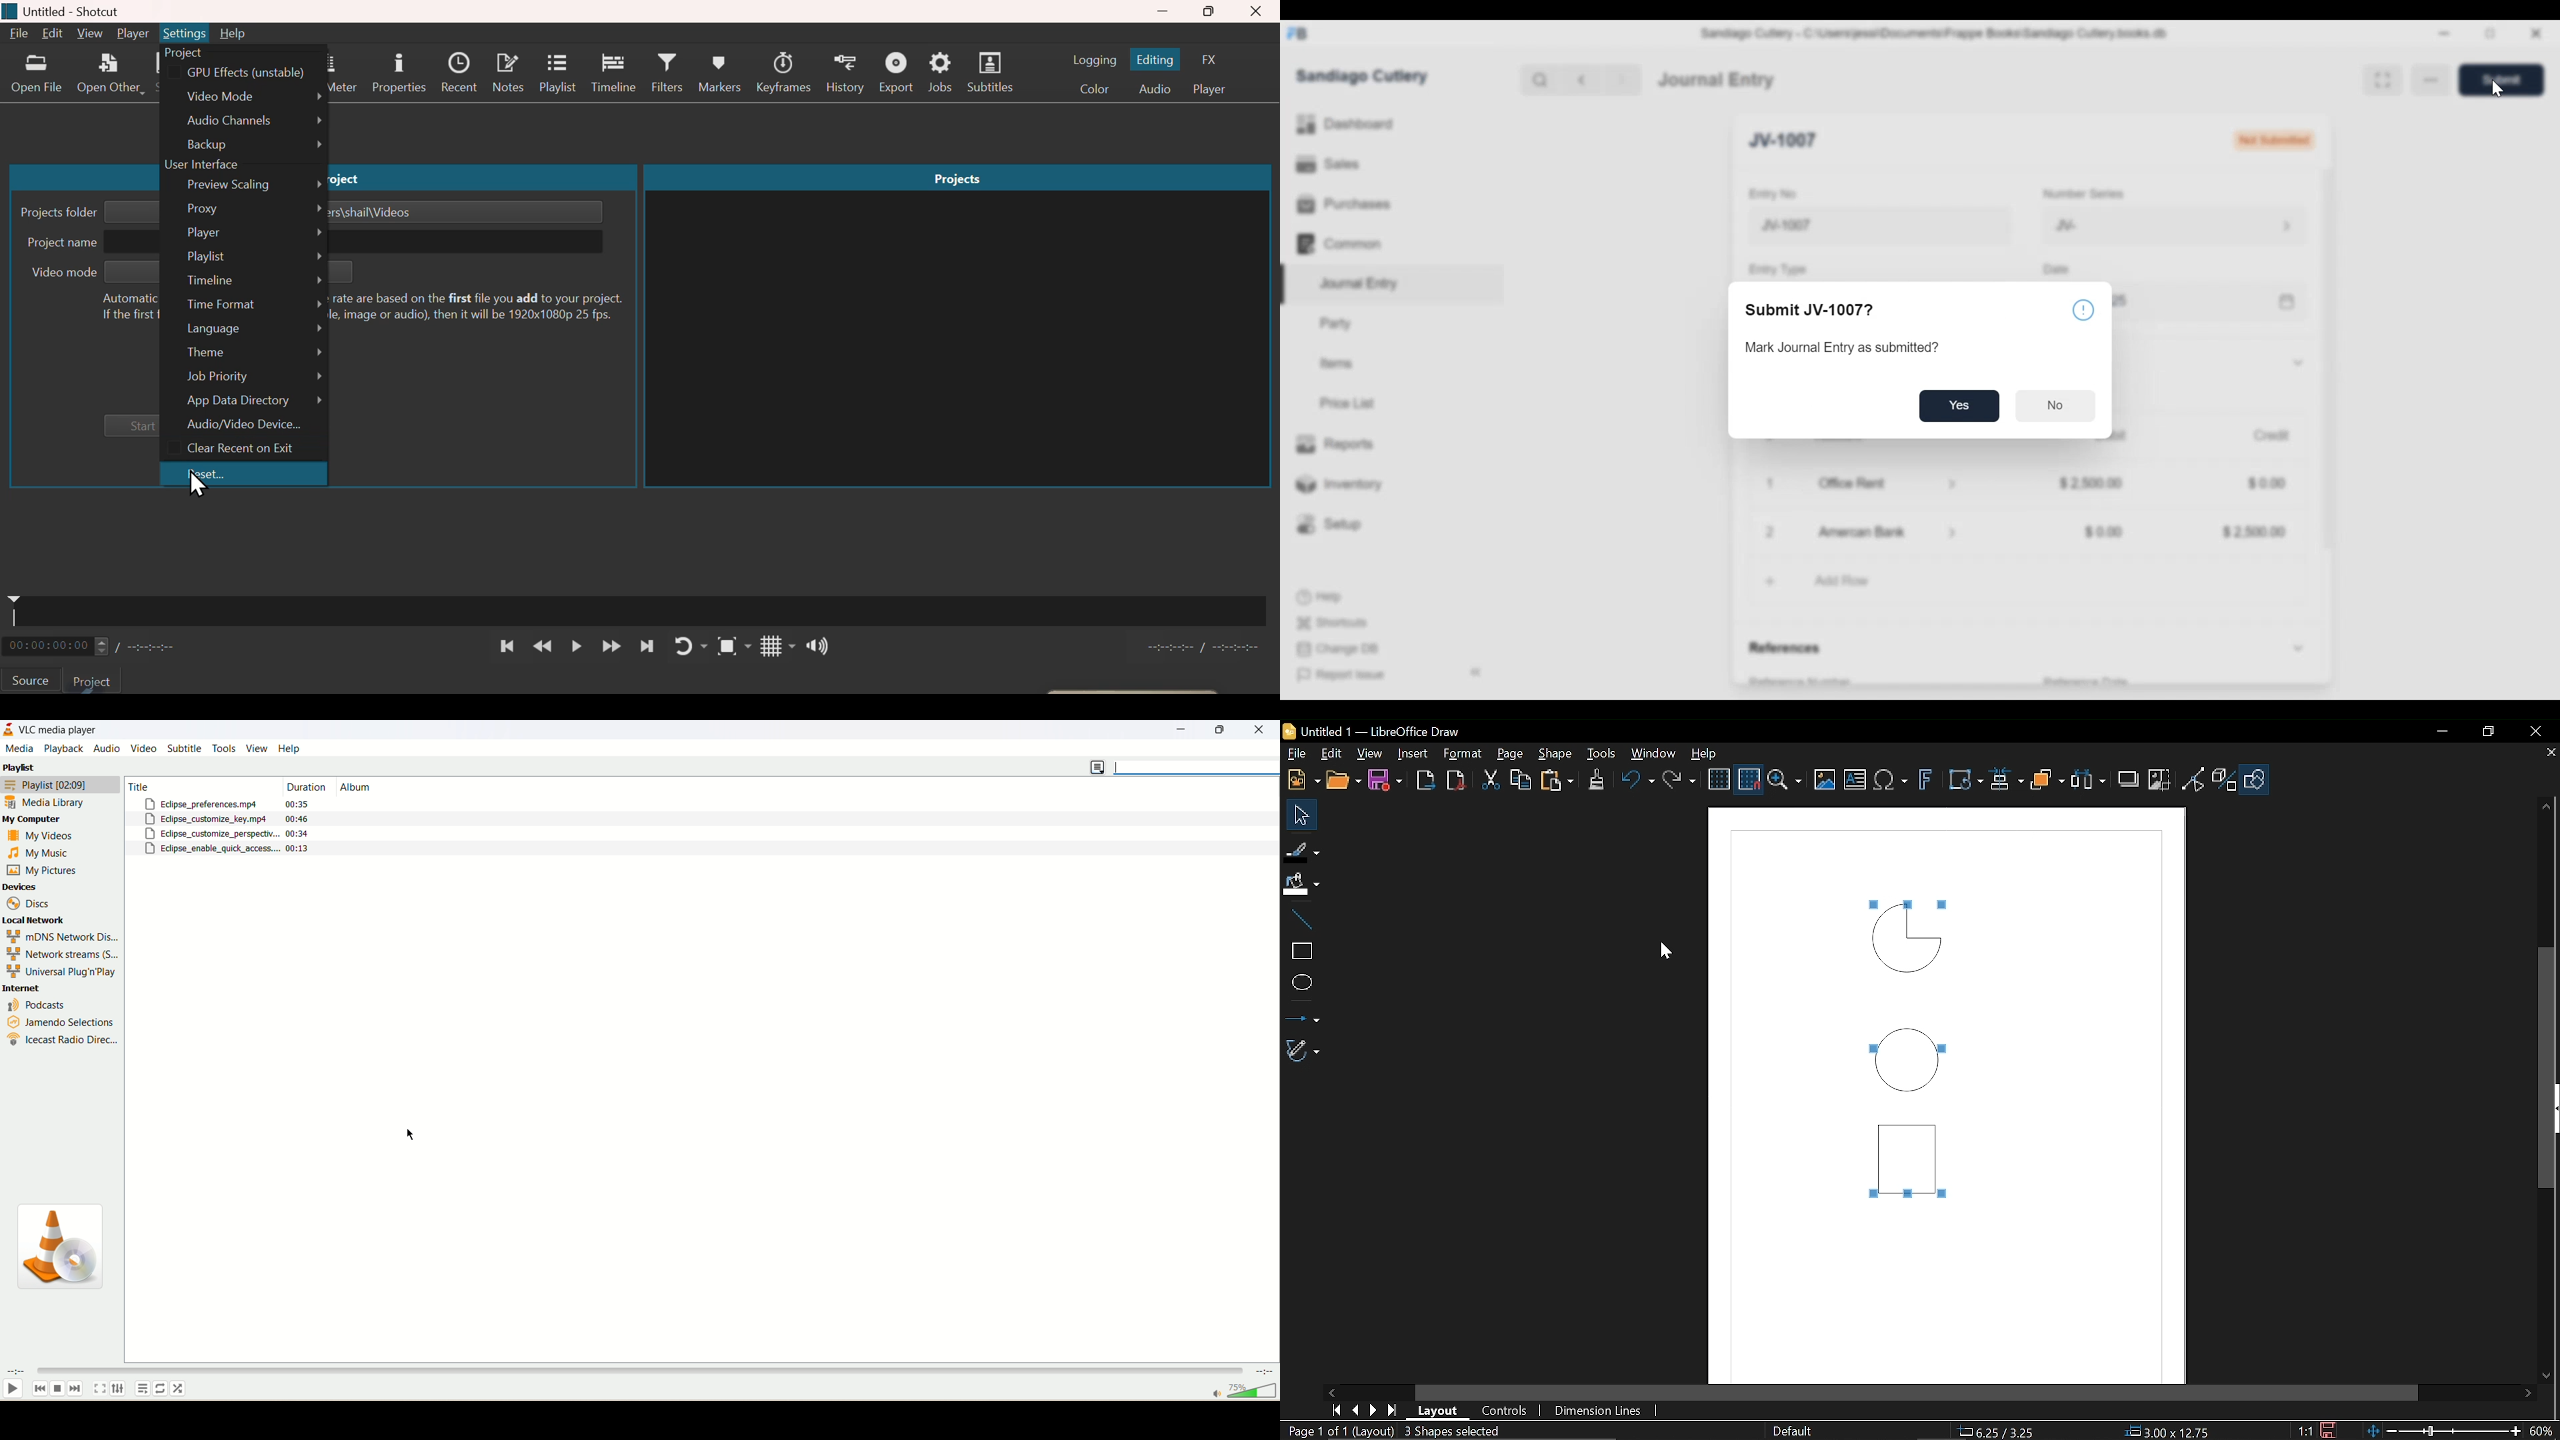 The height and width of the screenshot is (1456, 2576). Describe the element at coordinates (2550, 808) in the screenshot. I see `Move up` at that location.